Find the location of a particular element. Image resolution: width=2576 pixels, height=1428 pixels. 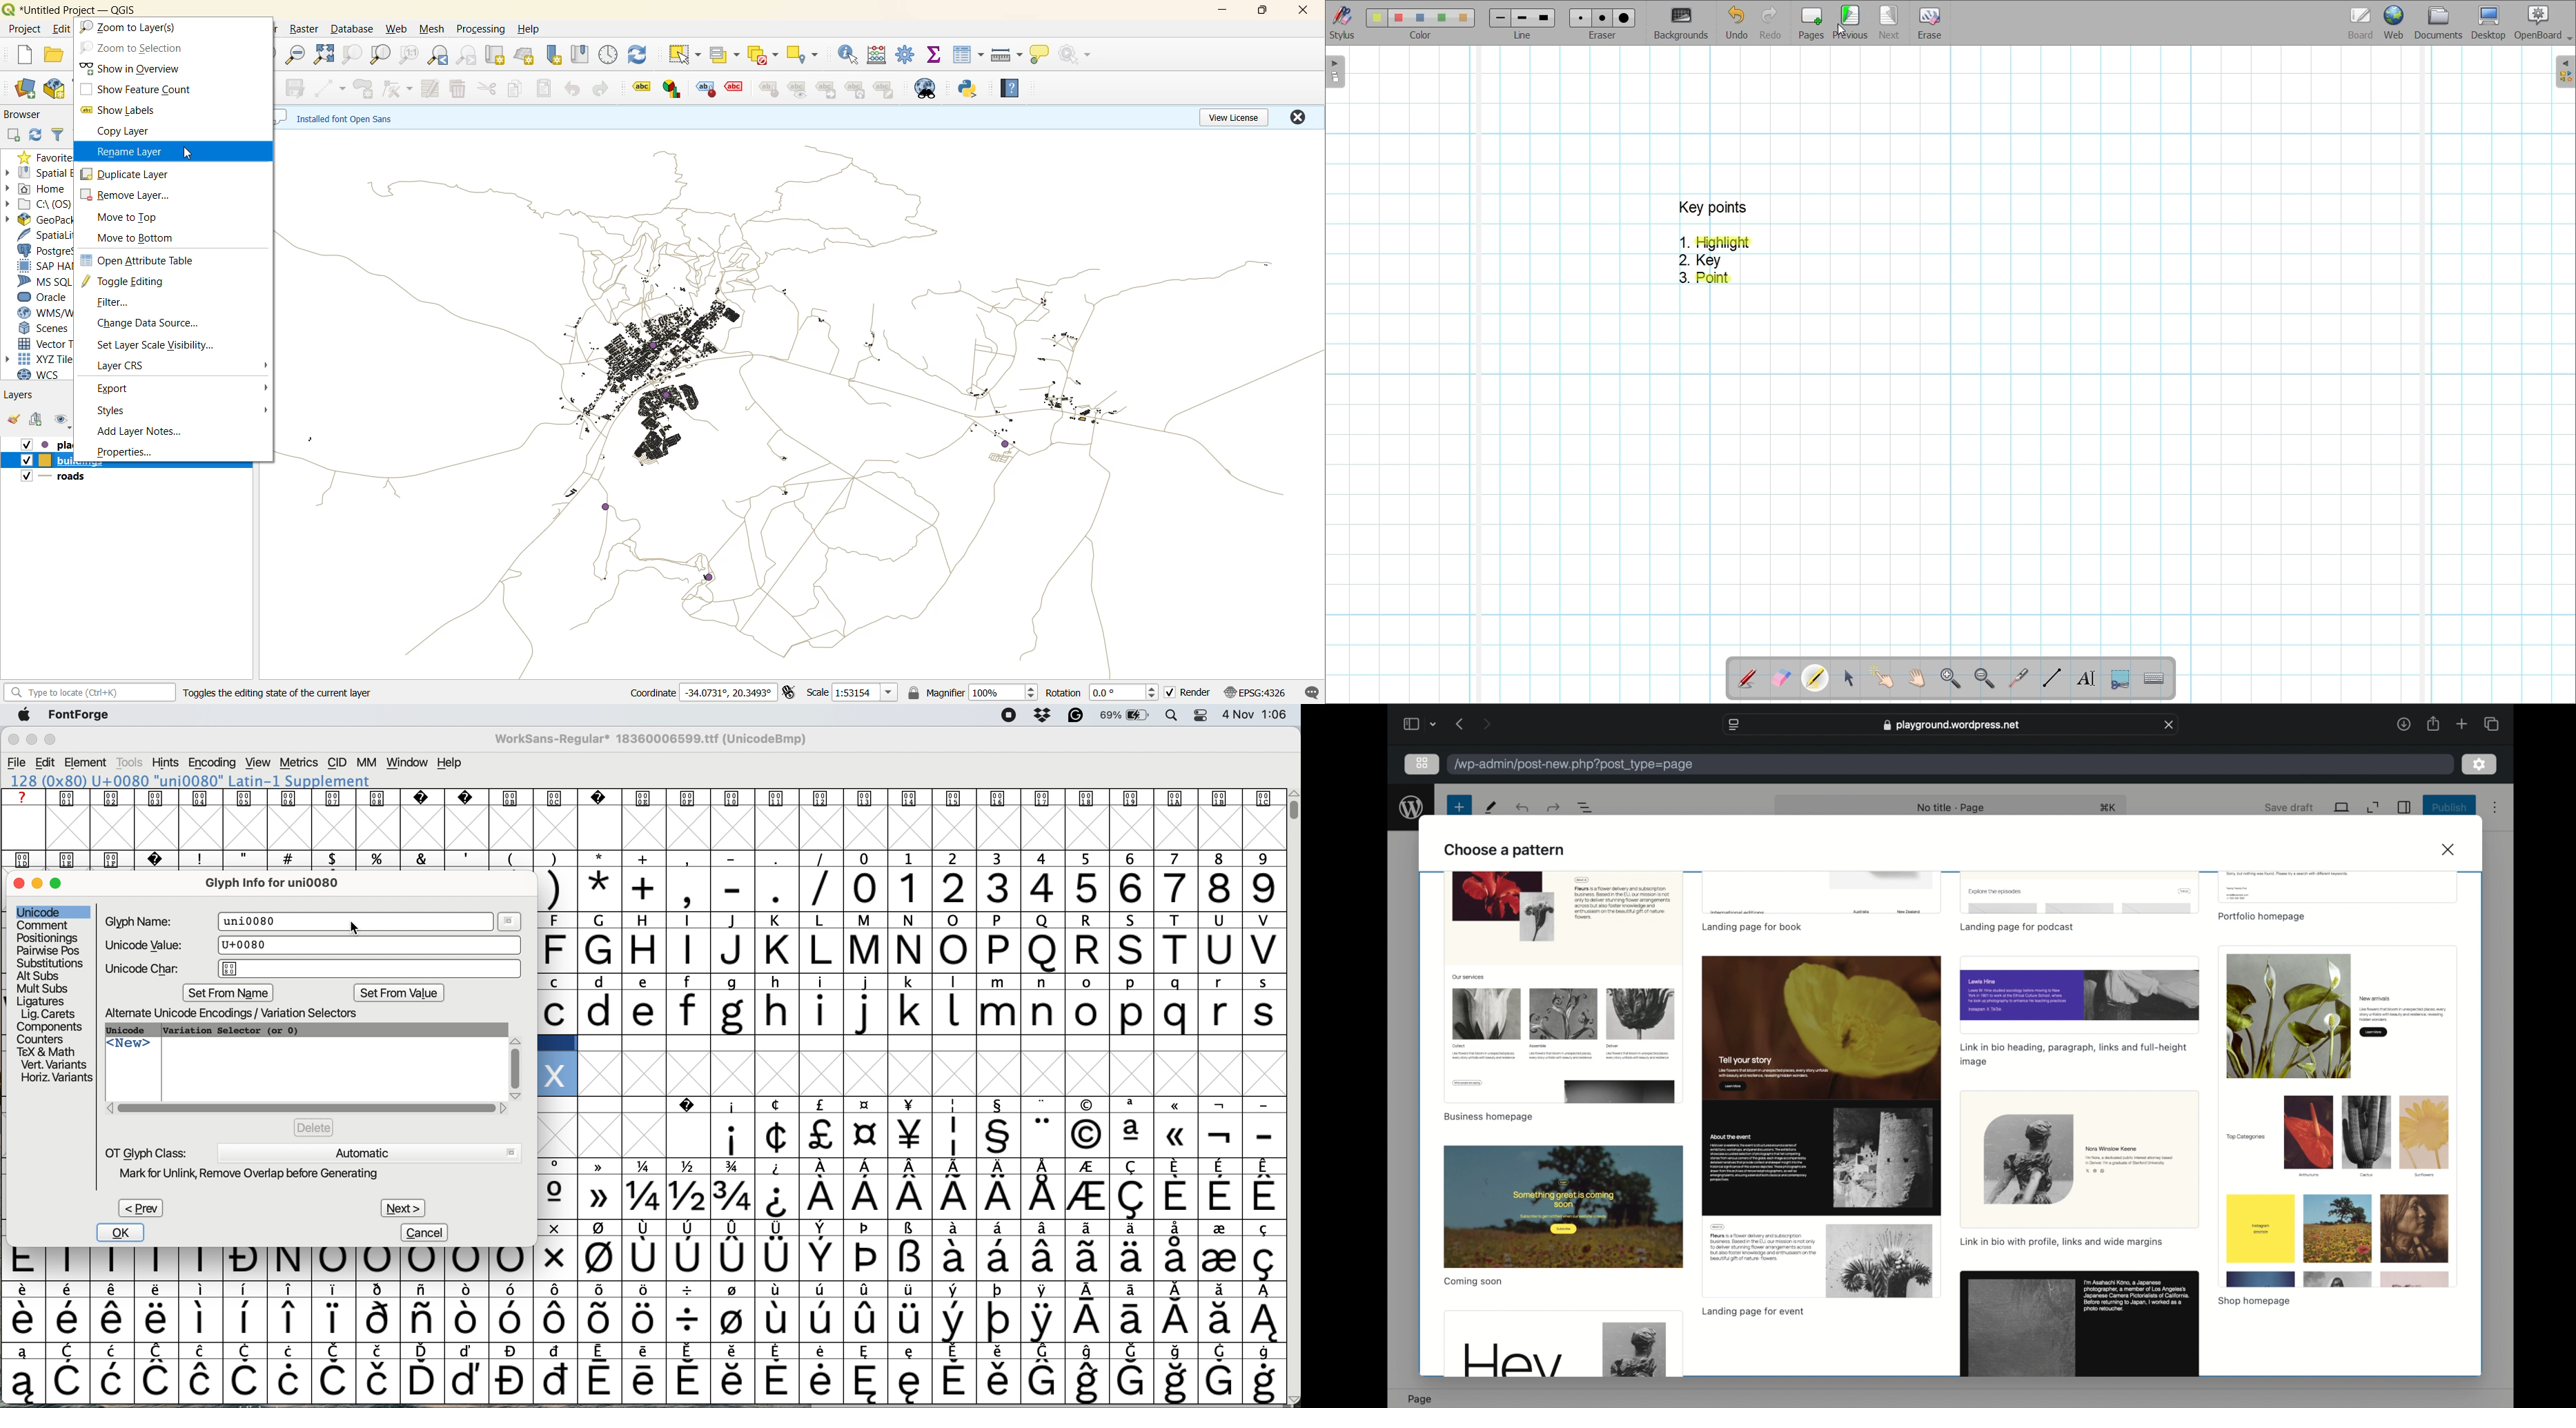

refresh is located at coordinates (640, 55).